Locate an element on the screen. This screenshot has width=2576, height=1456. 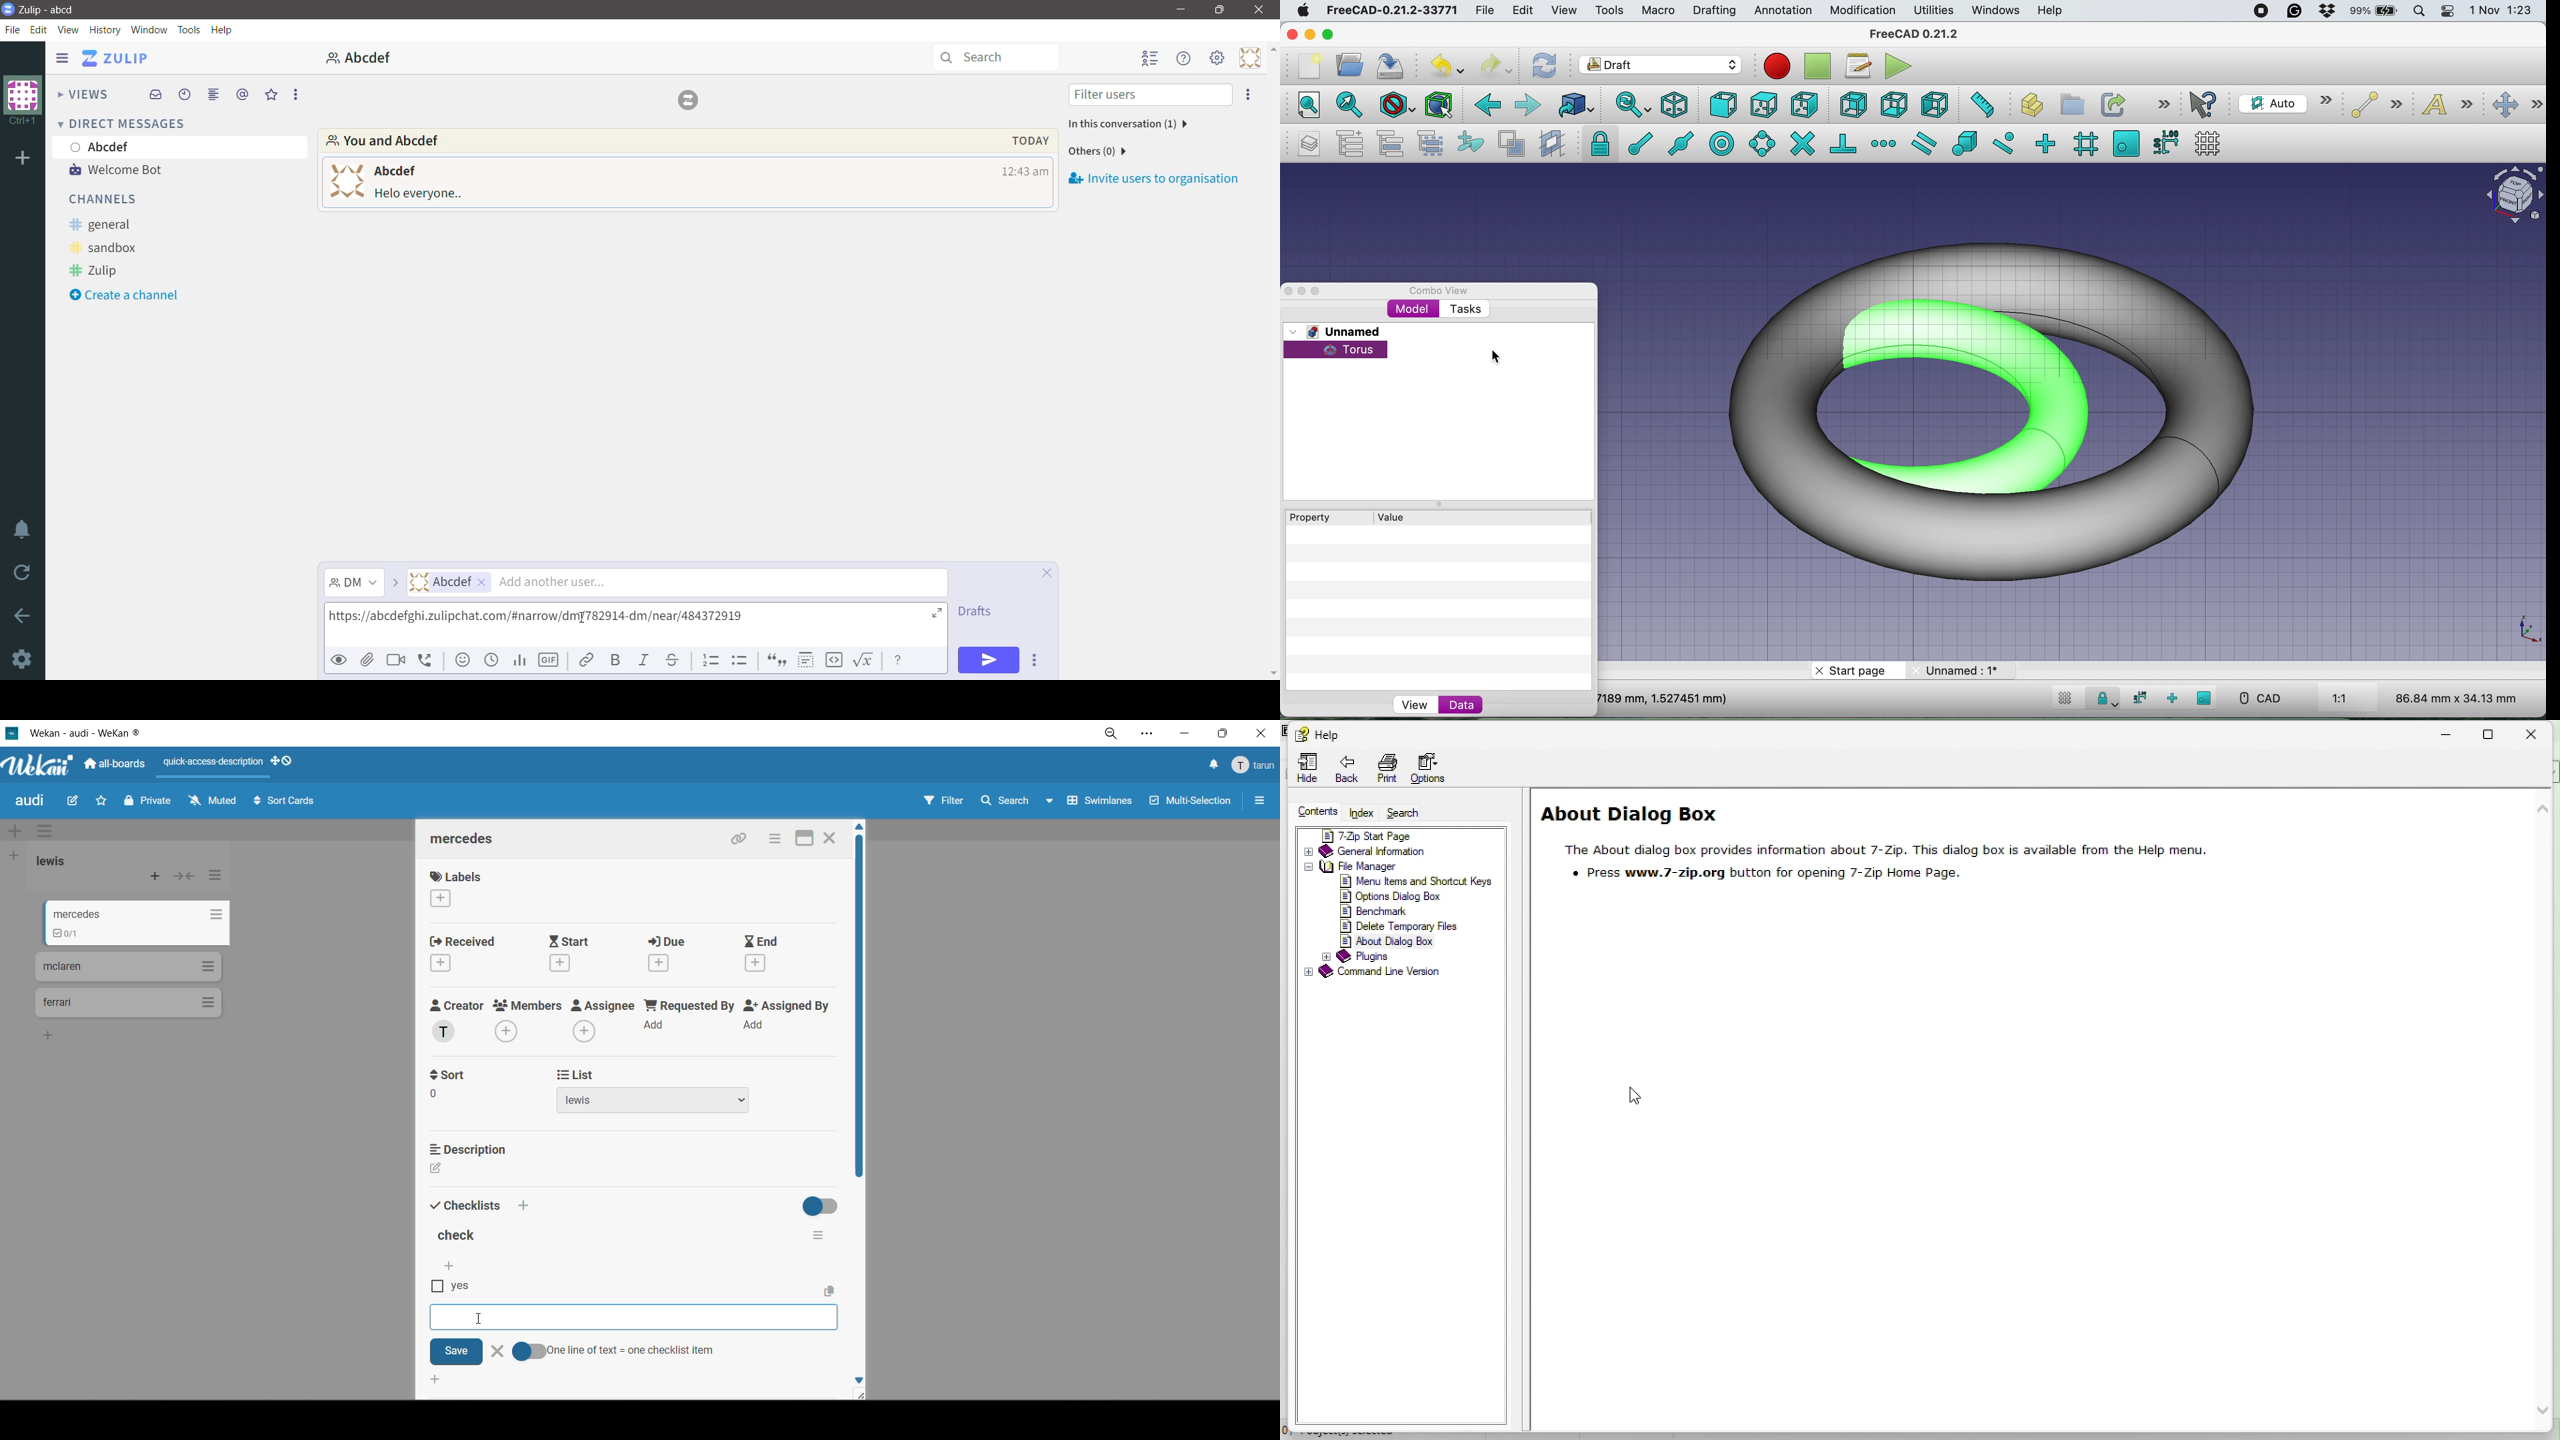
Toggle Overlay is located at coordinates (1320, 291).